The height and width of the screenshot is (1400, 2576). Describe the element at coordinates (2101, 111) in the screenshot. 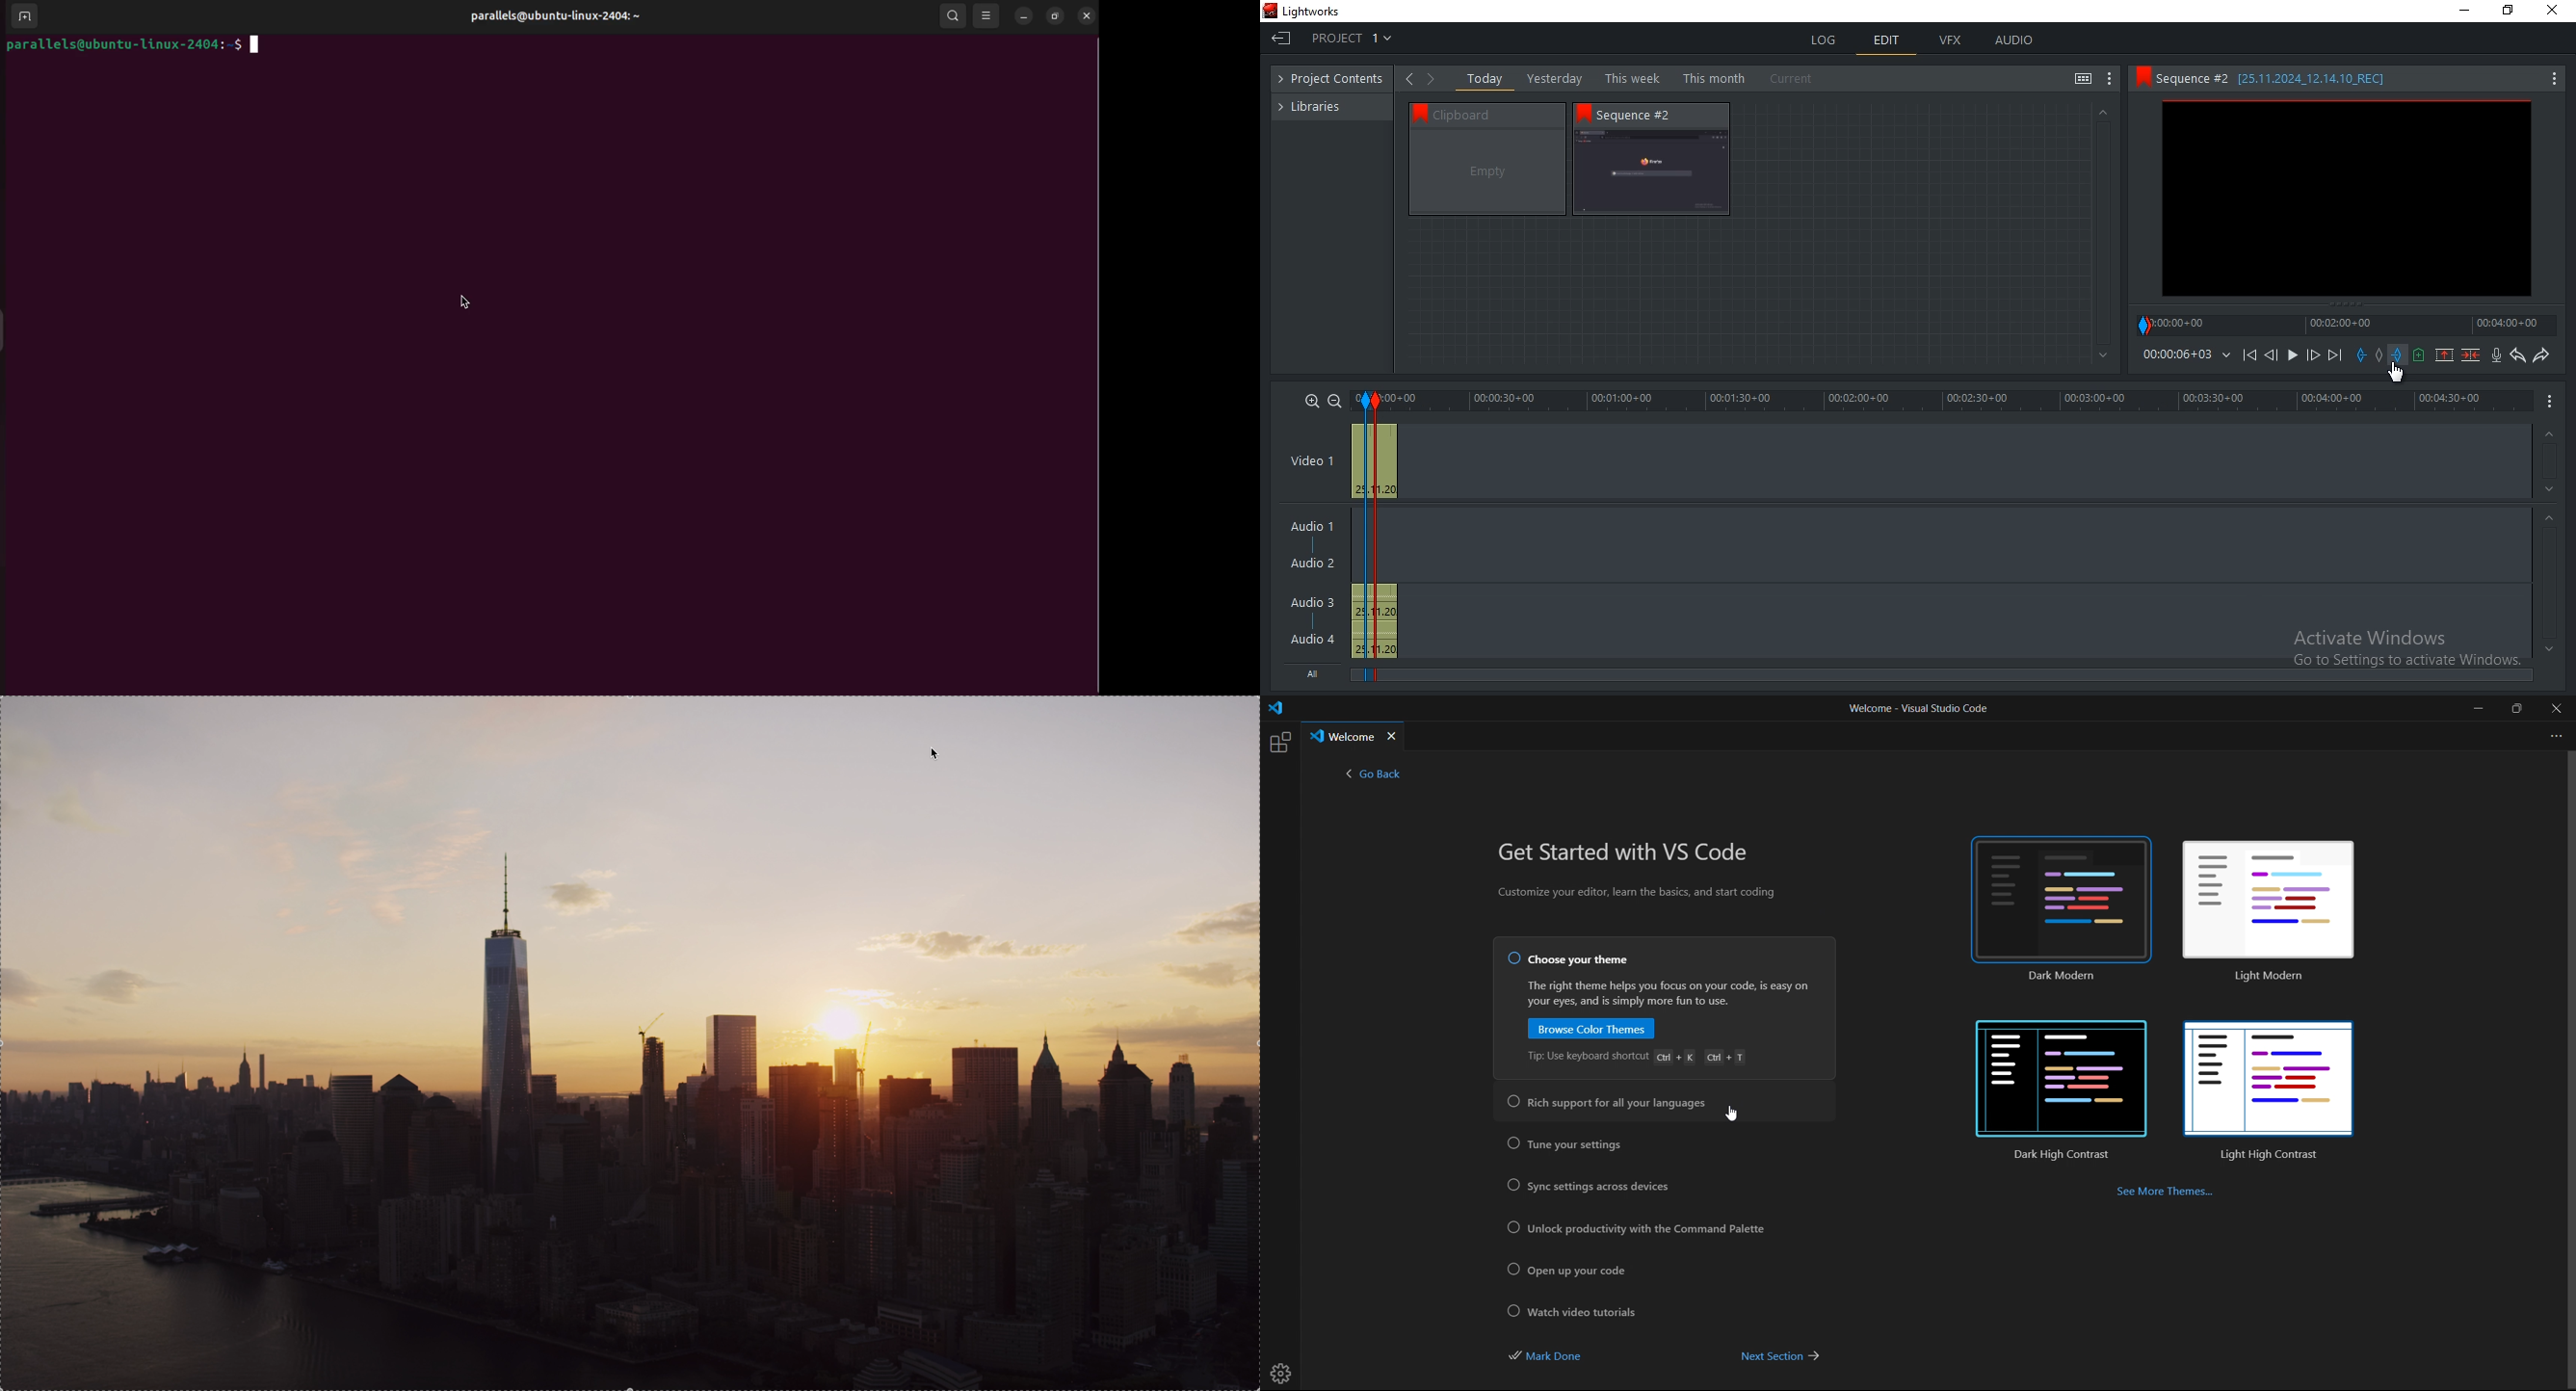

I see `greyed out up arrow` at that location.